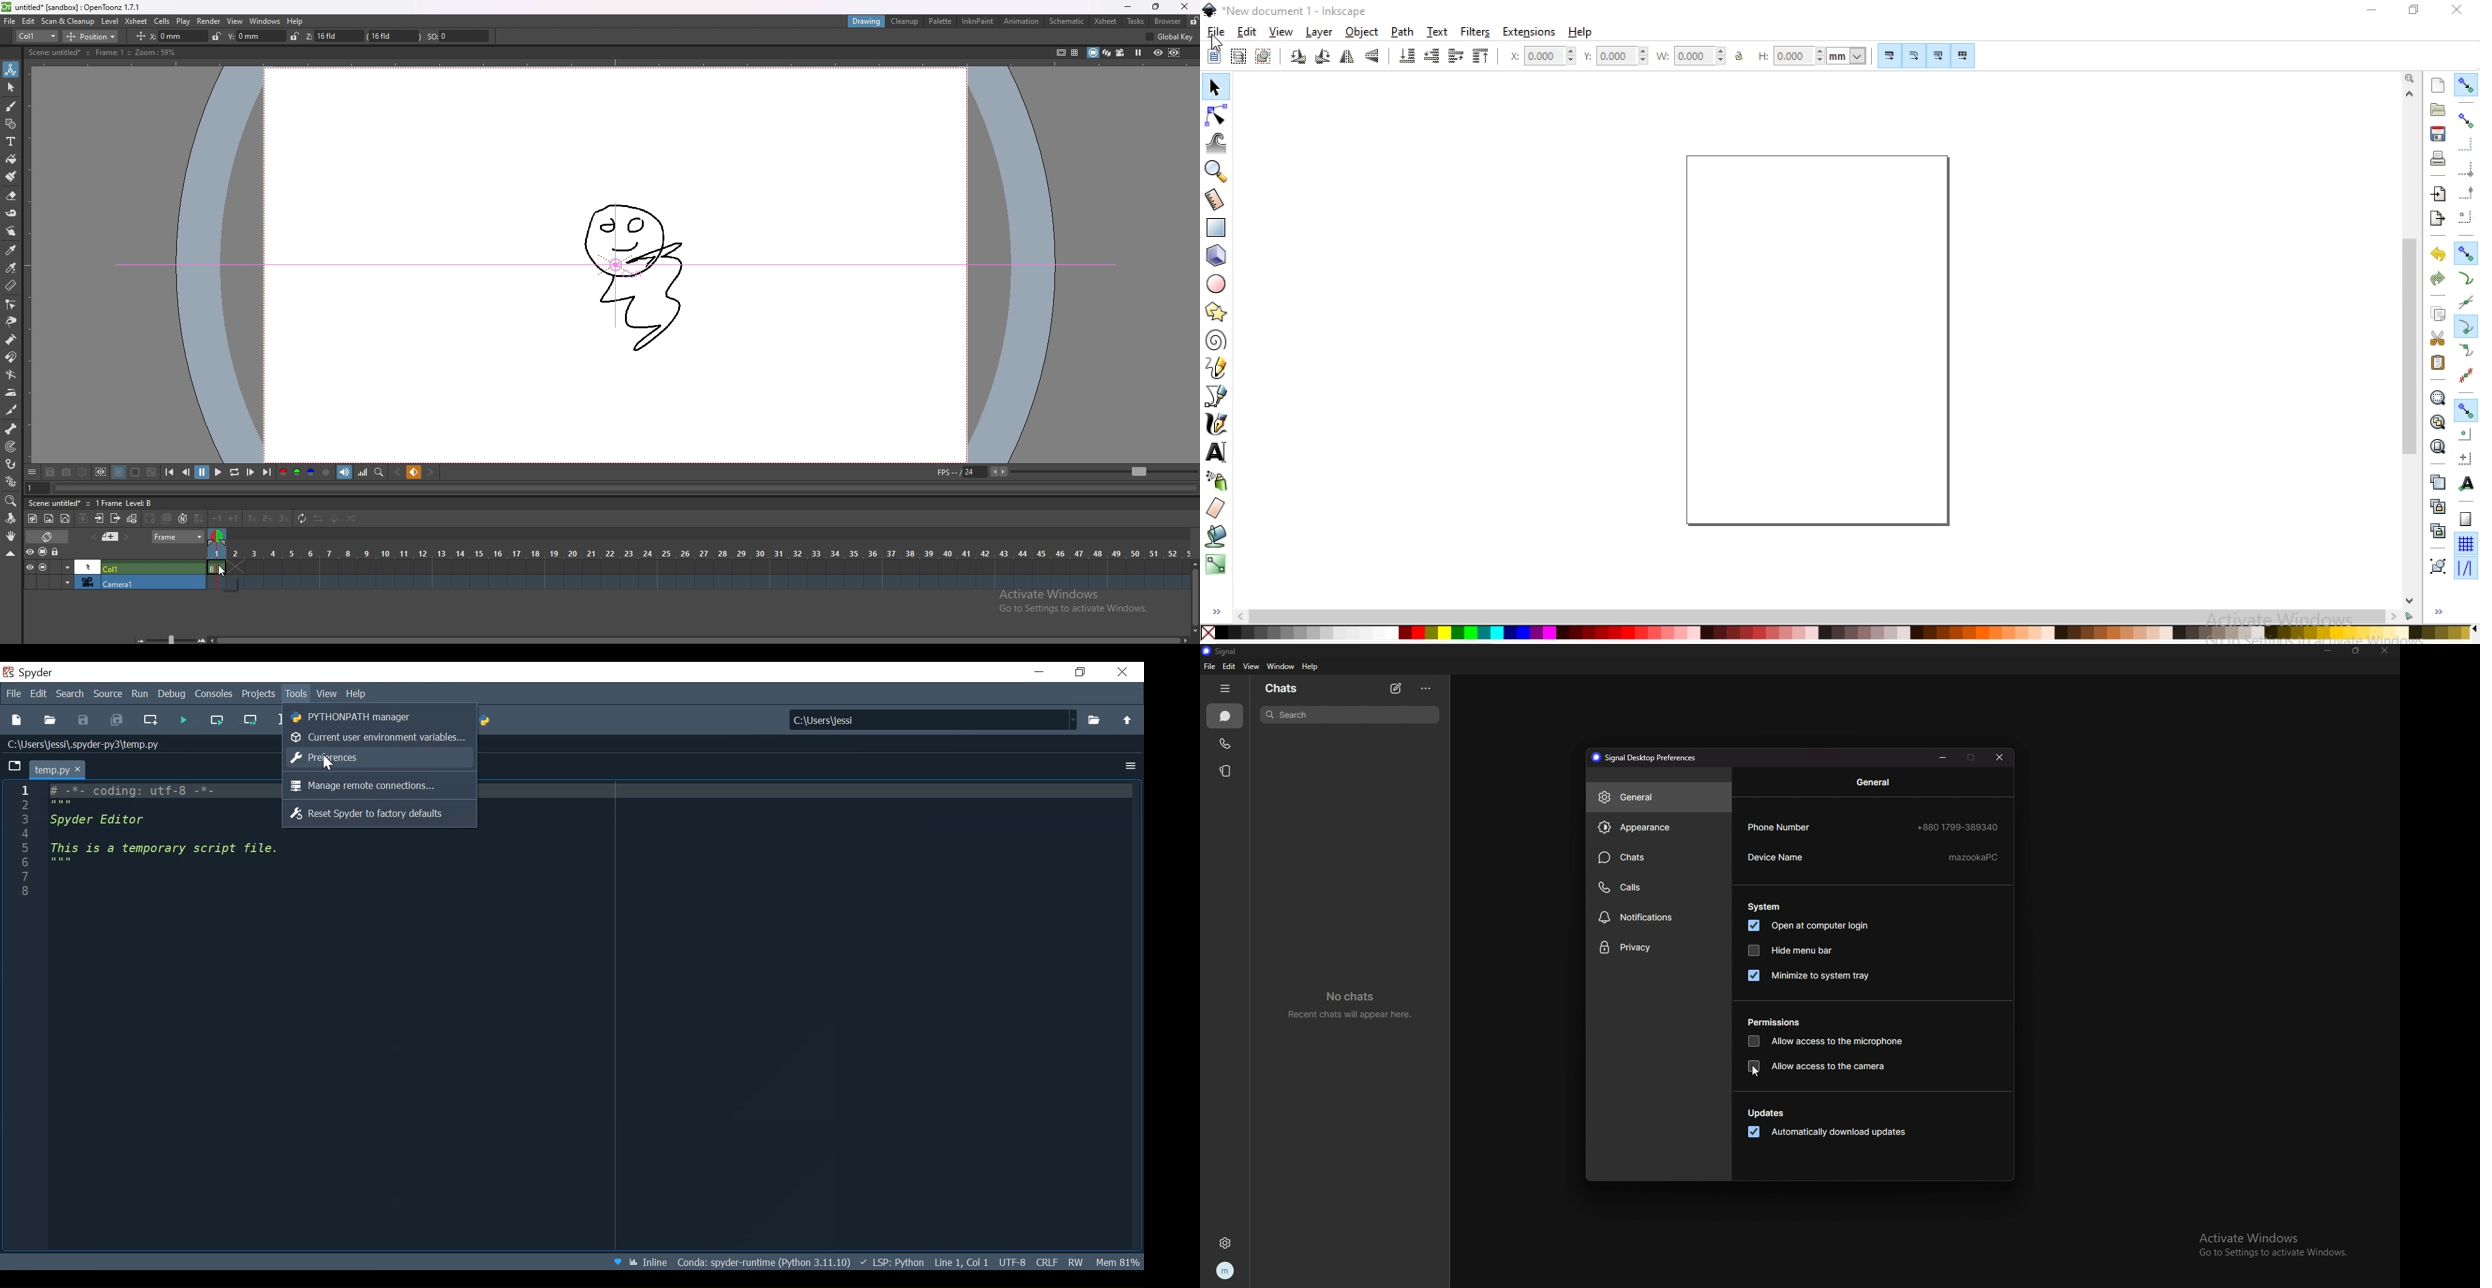 The height and width of the screenshot is (1288, 2492). I want to click on Close, so click(1122, 672).